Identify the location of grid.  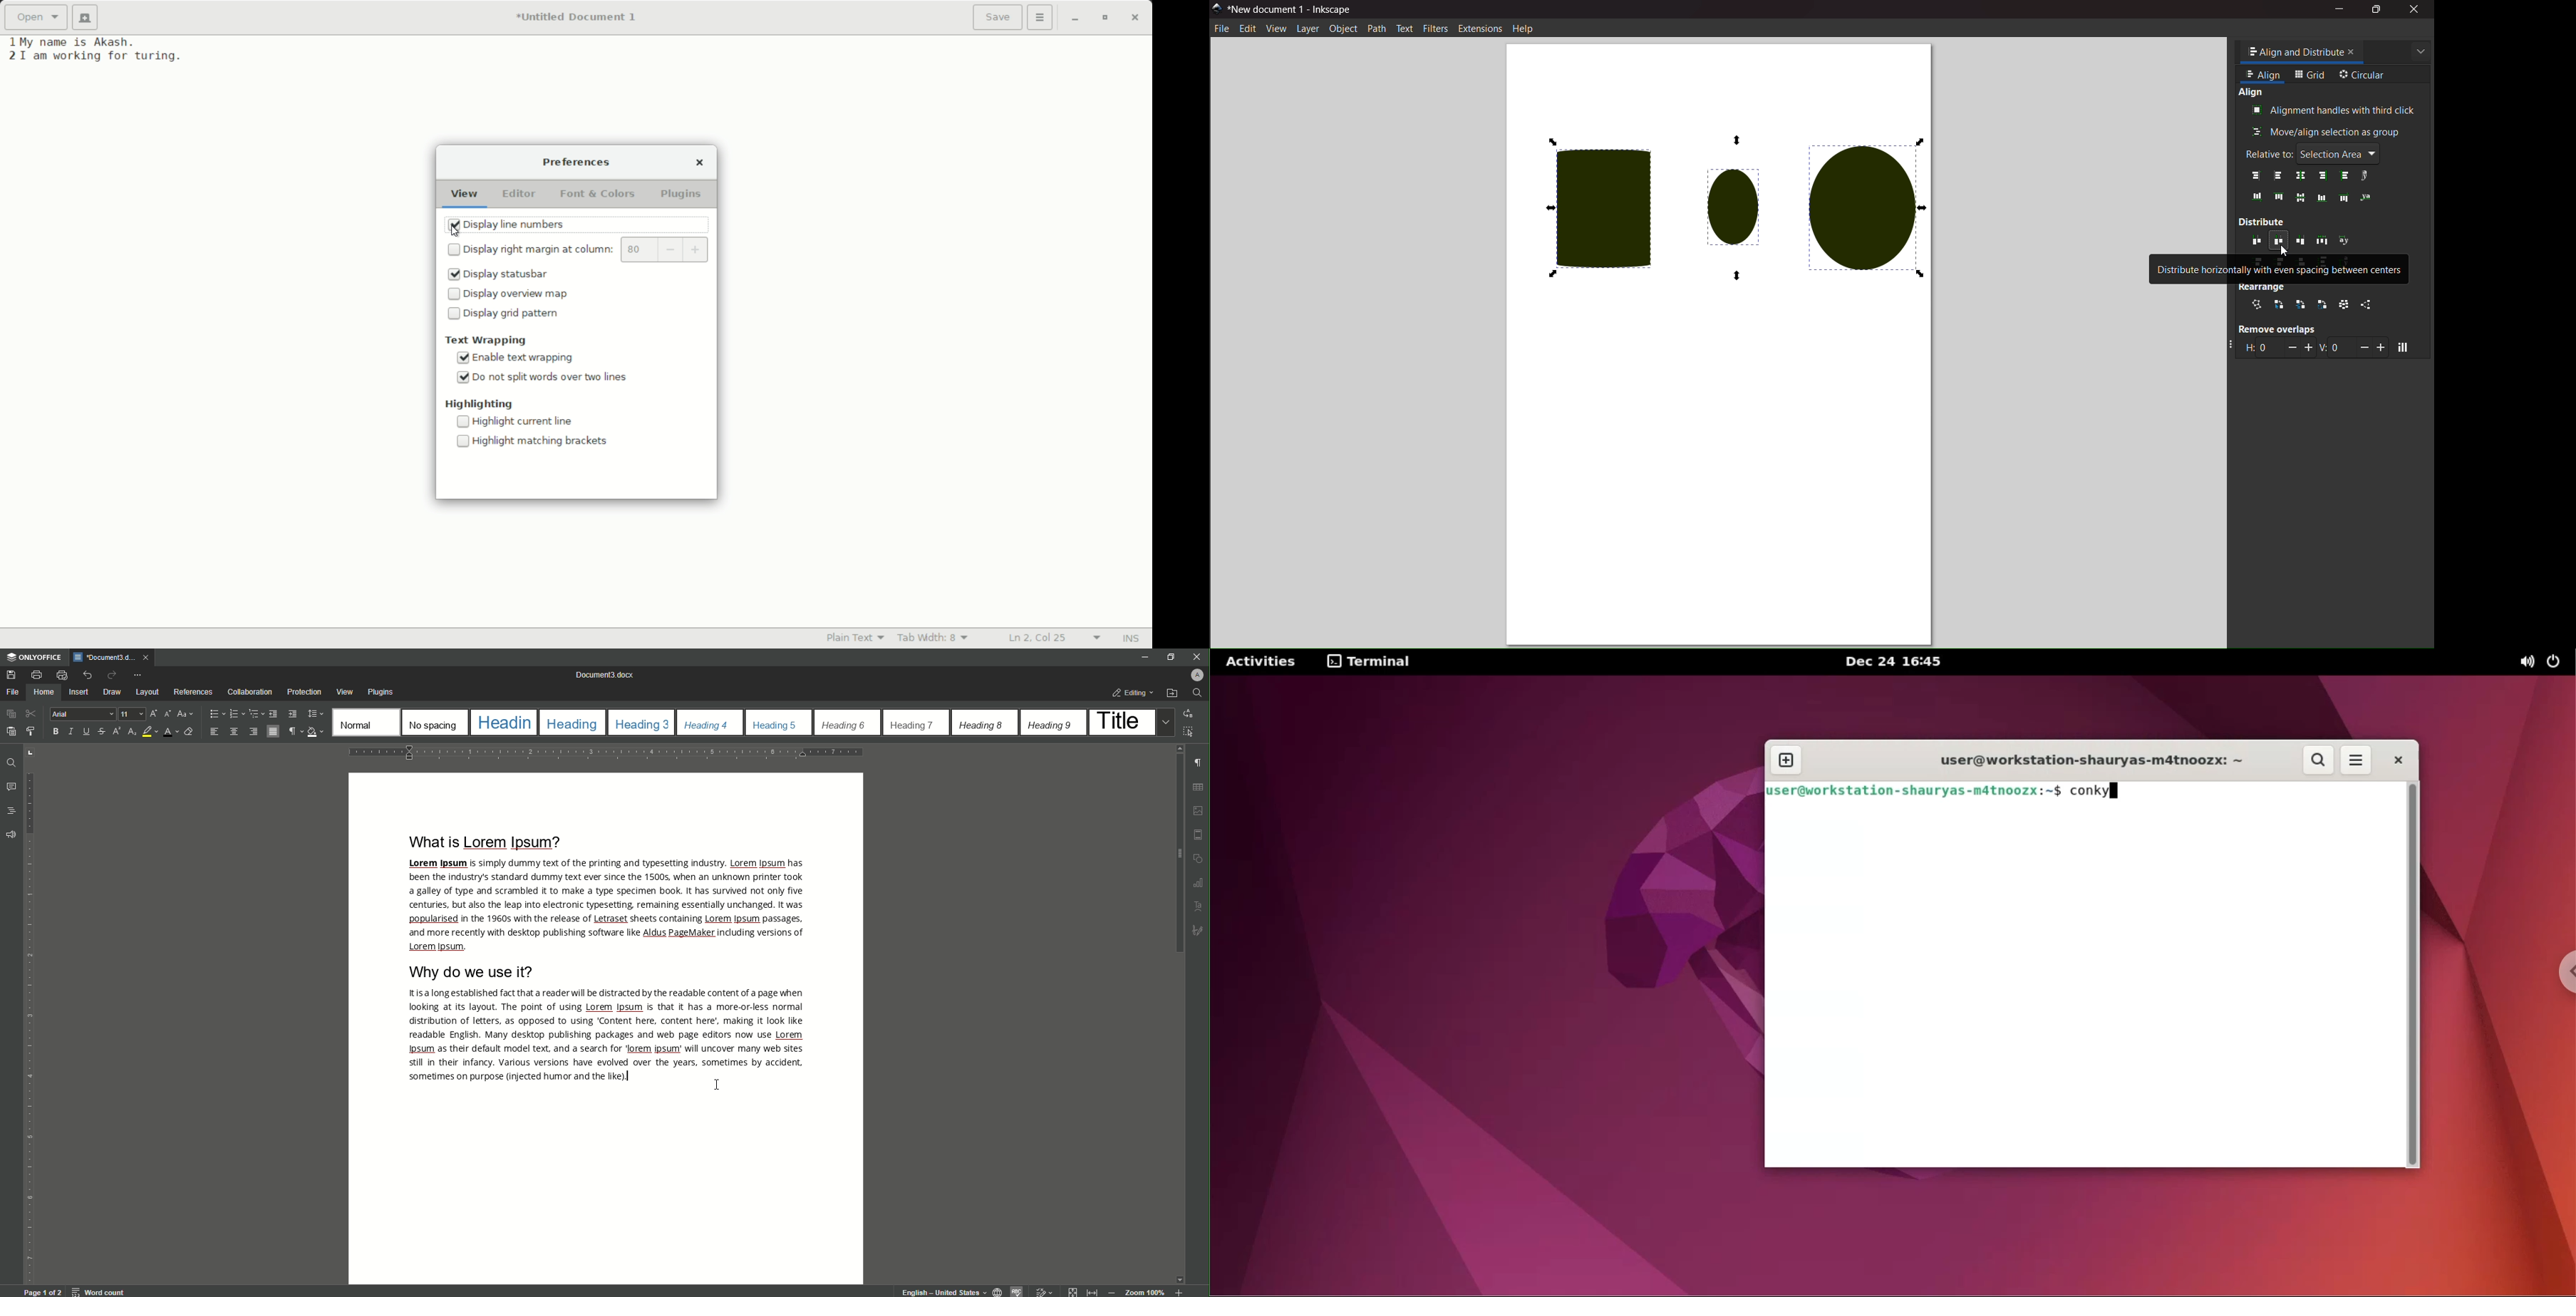
(2310, 75).